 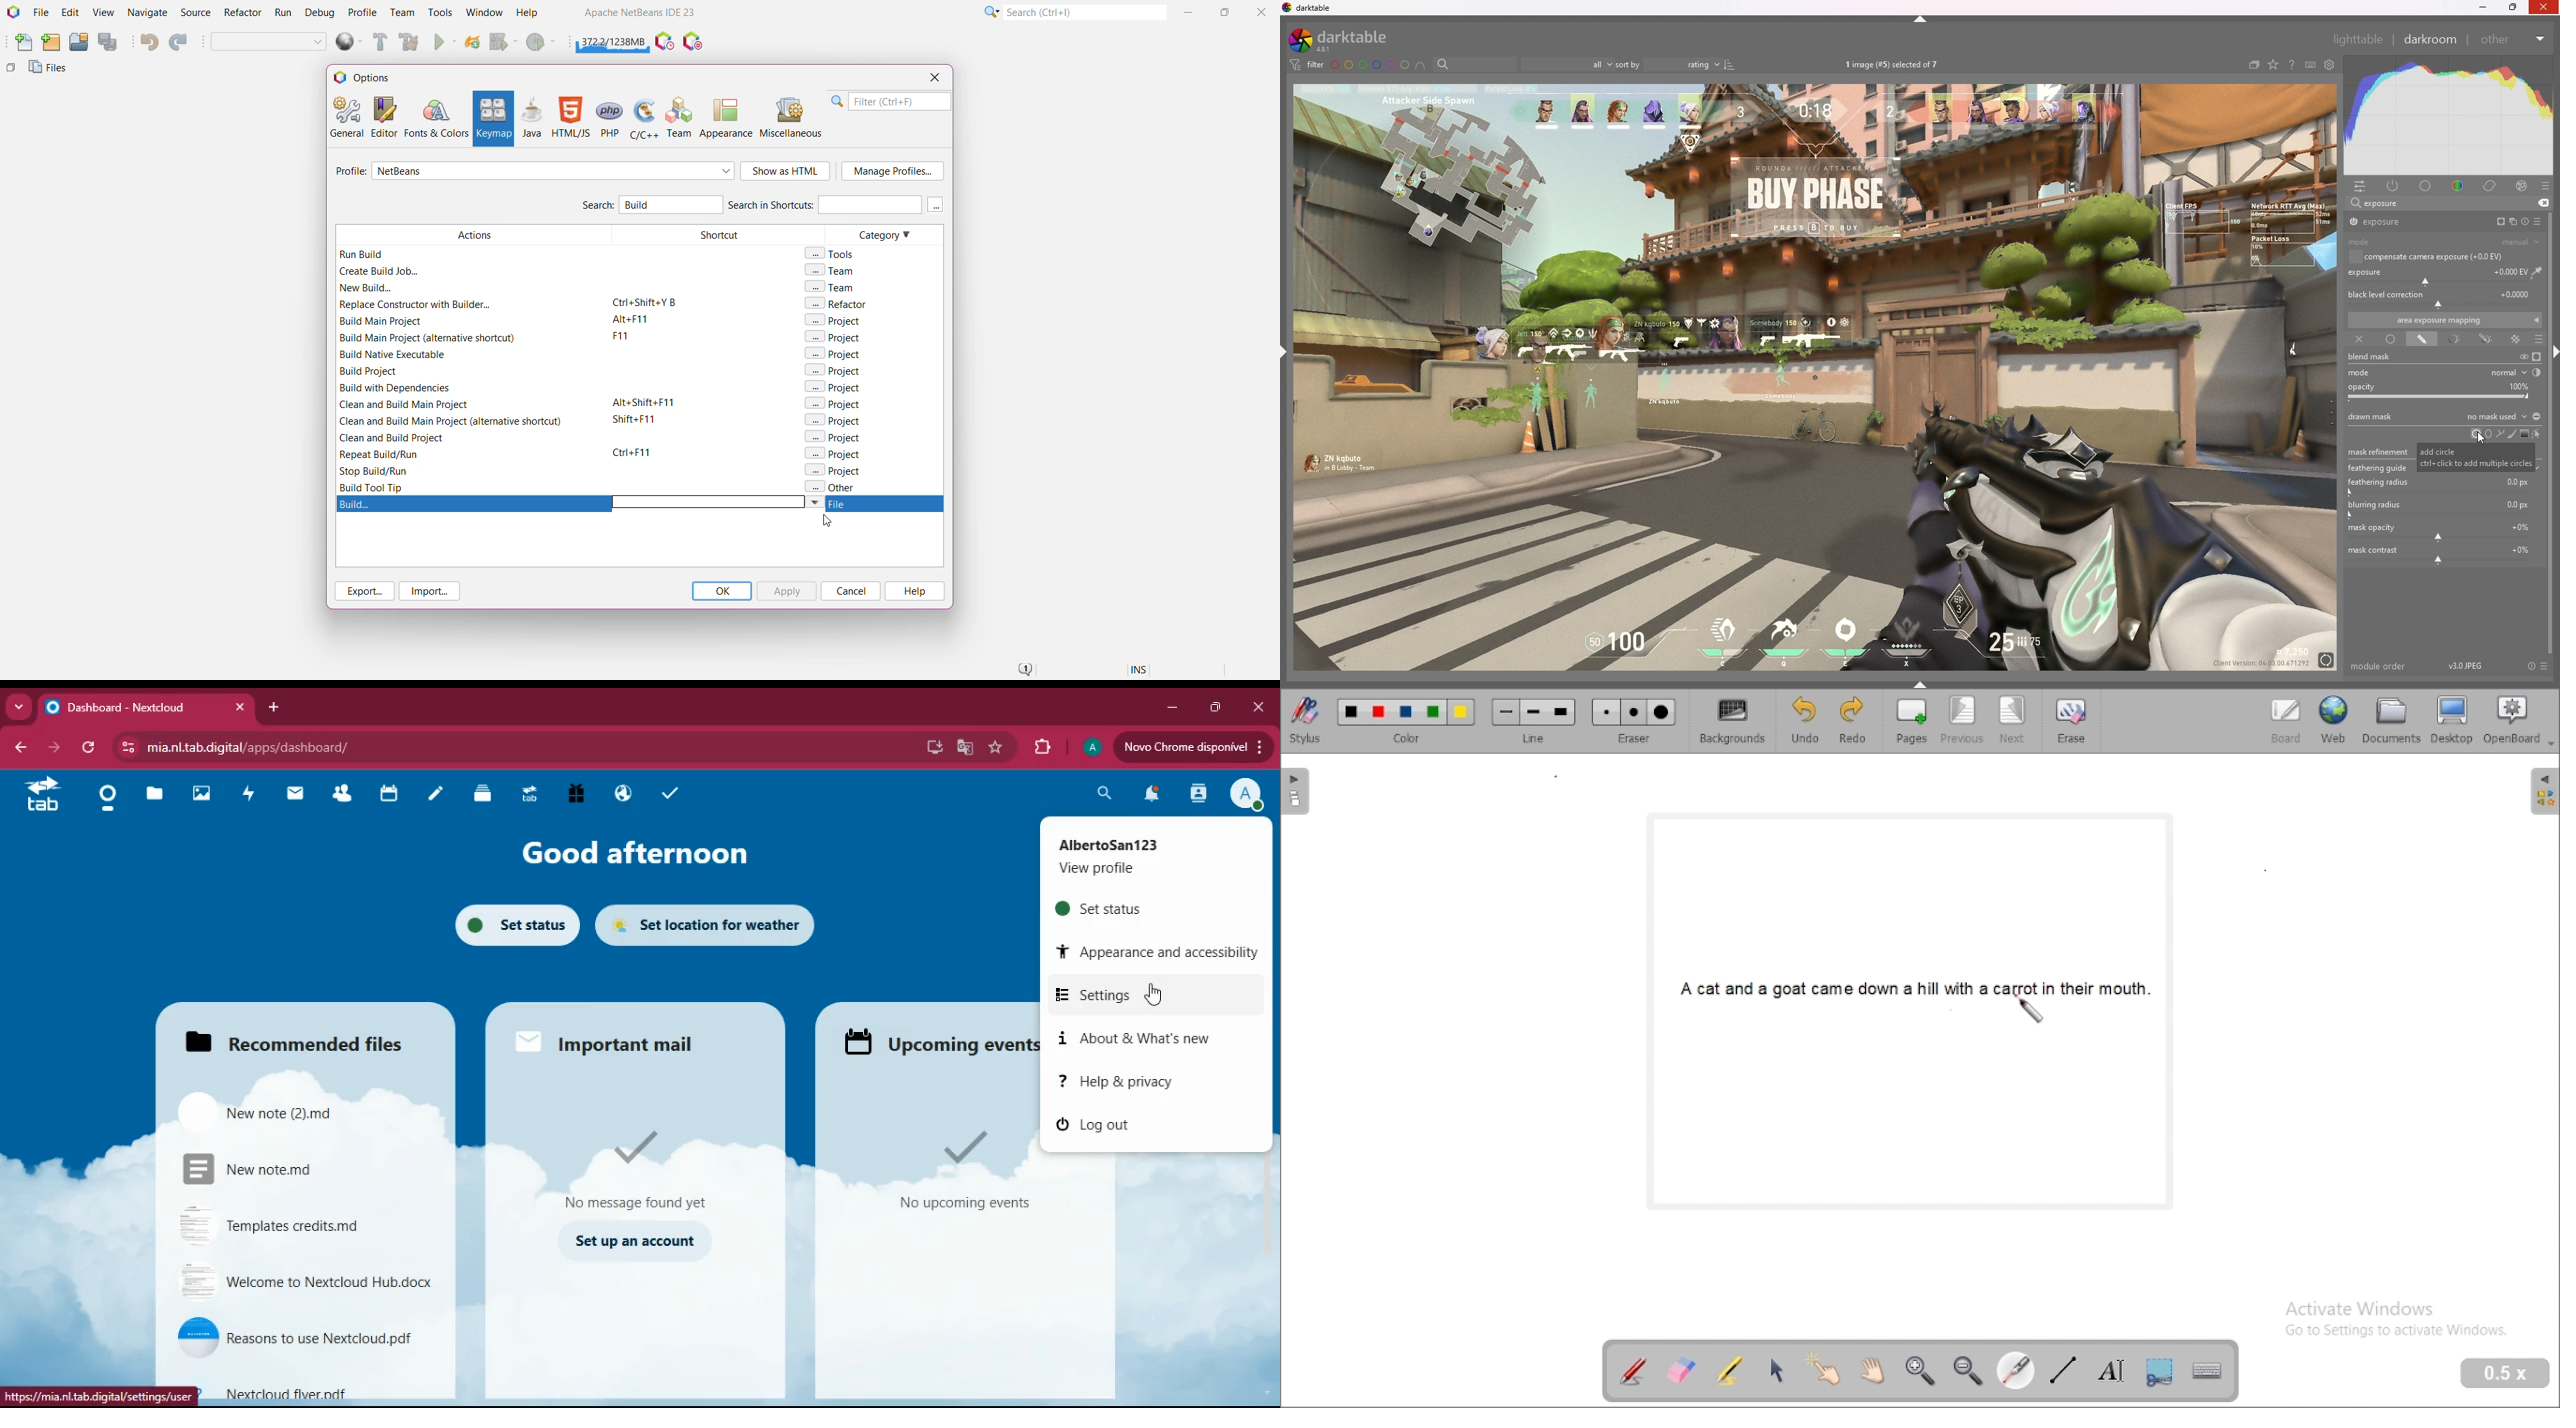 I want to click on mode, so click(x=2444, y=243).